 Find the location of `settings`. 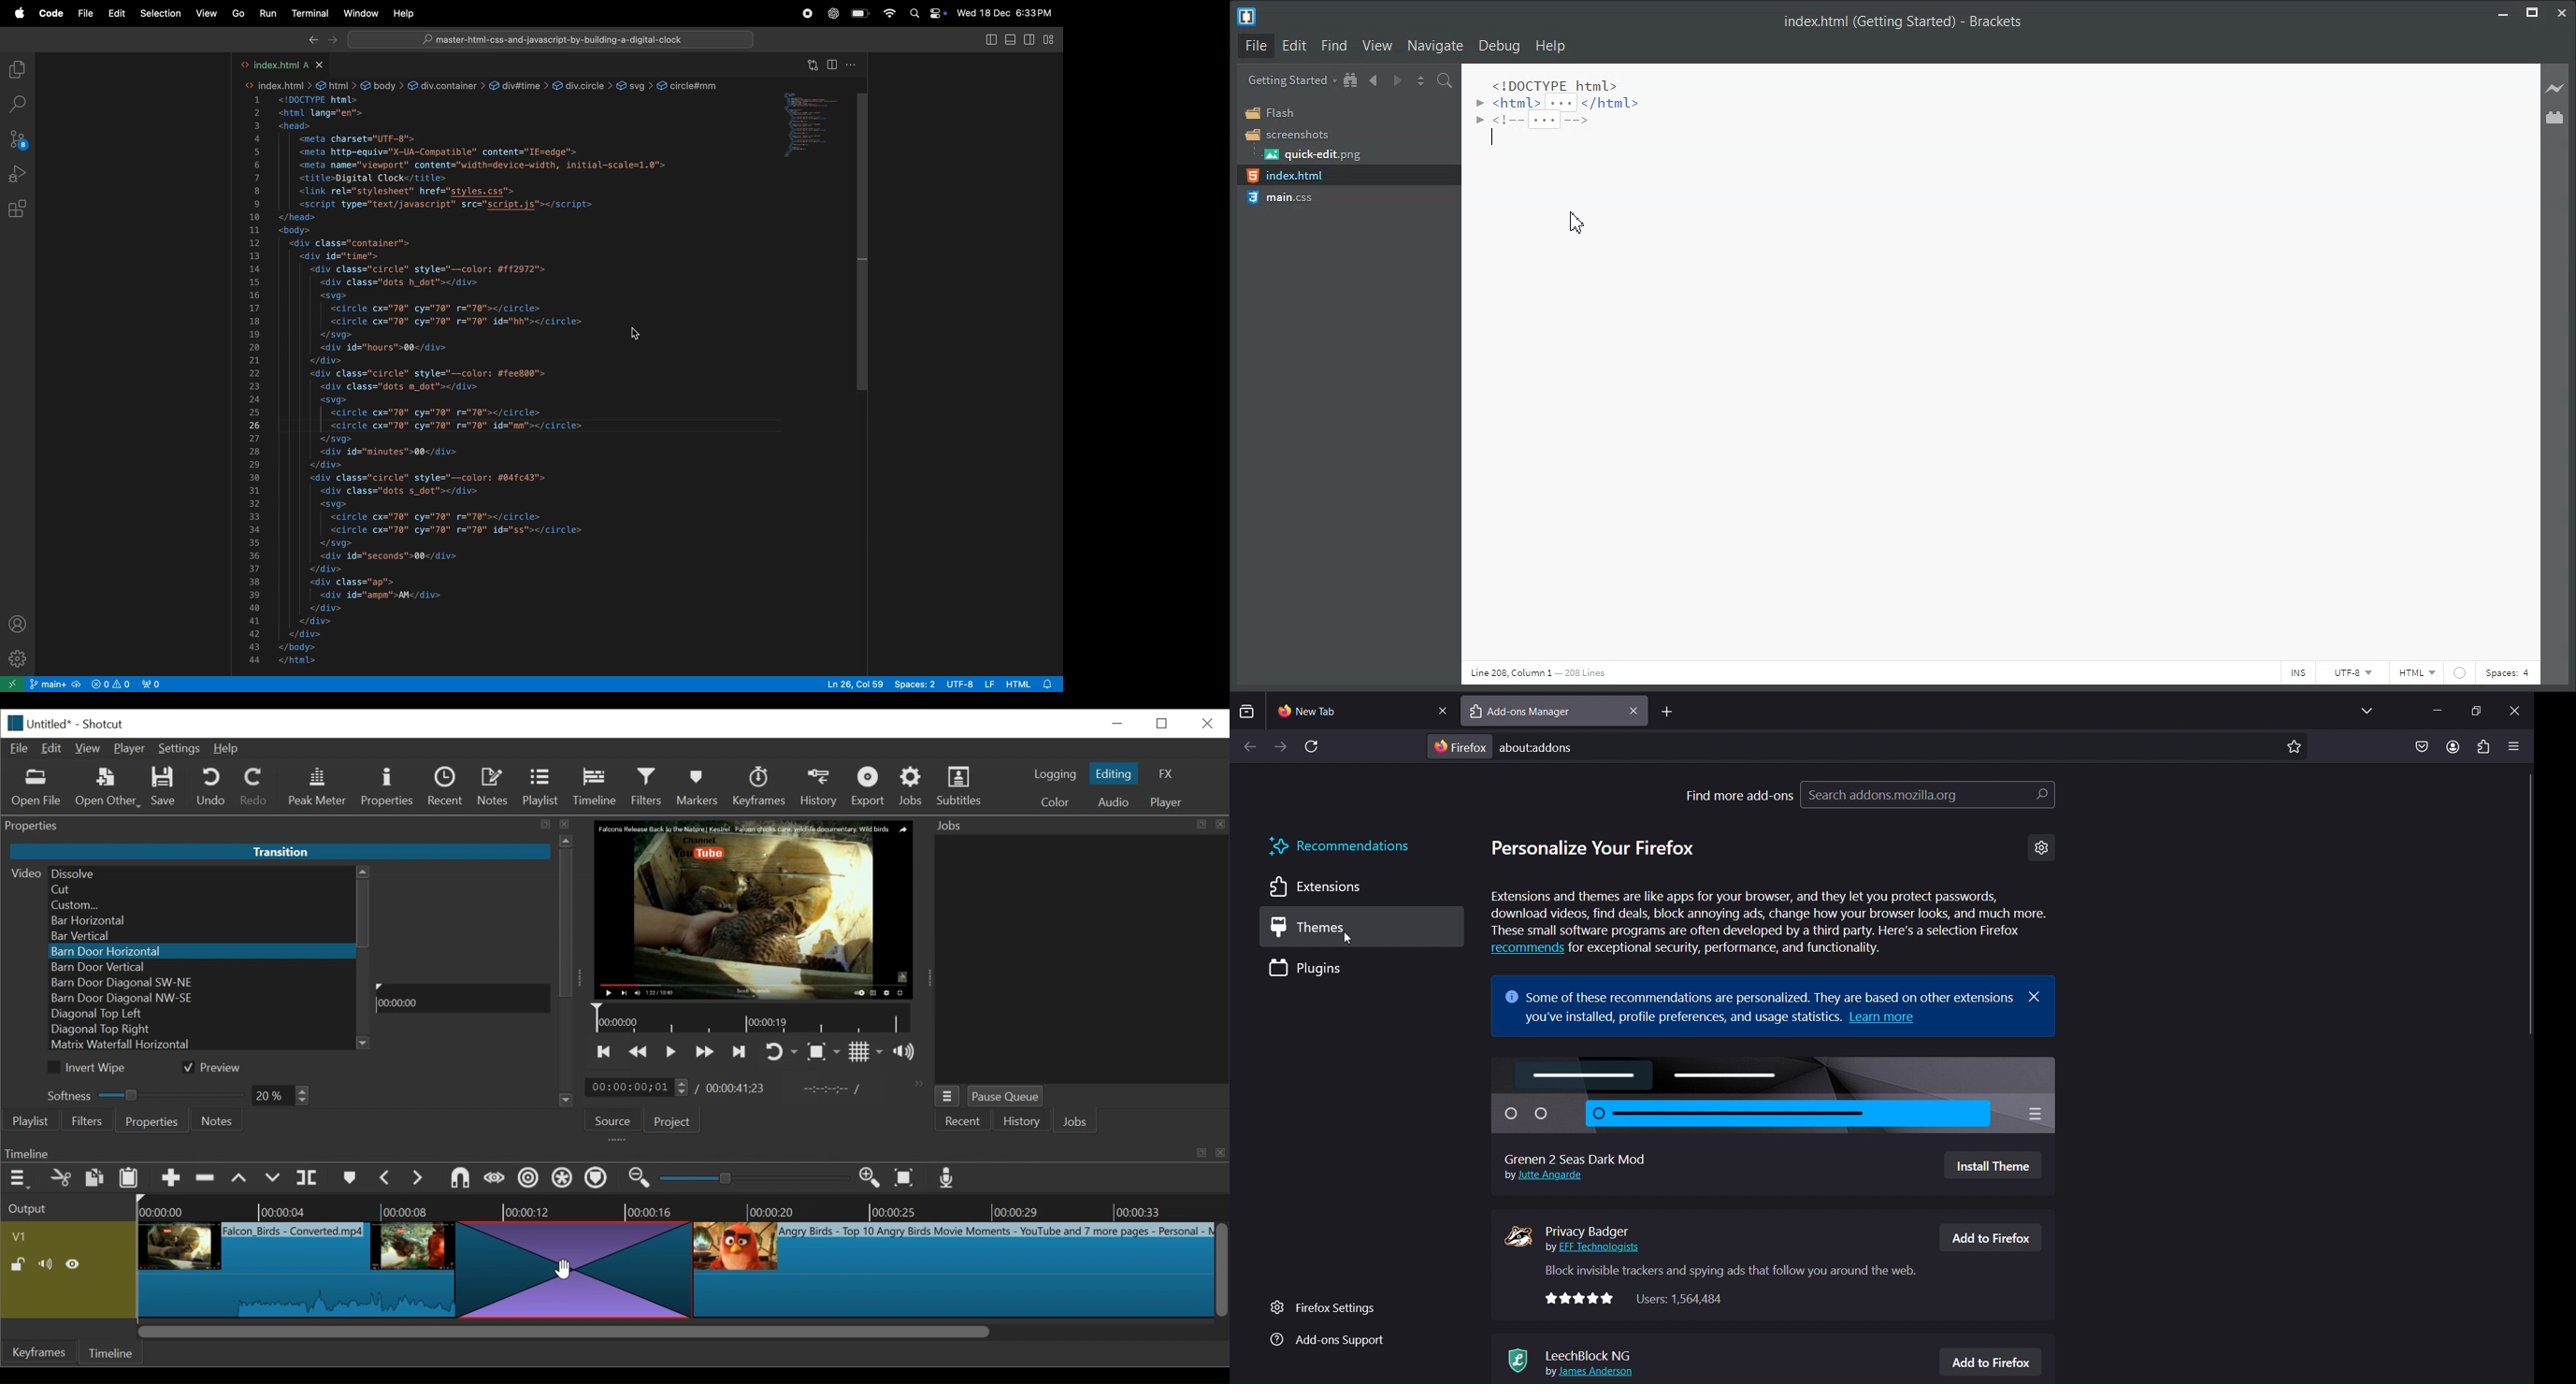

settings is located at coordinates (2041, 848).